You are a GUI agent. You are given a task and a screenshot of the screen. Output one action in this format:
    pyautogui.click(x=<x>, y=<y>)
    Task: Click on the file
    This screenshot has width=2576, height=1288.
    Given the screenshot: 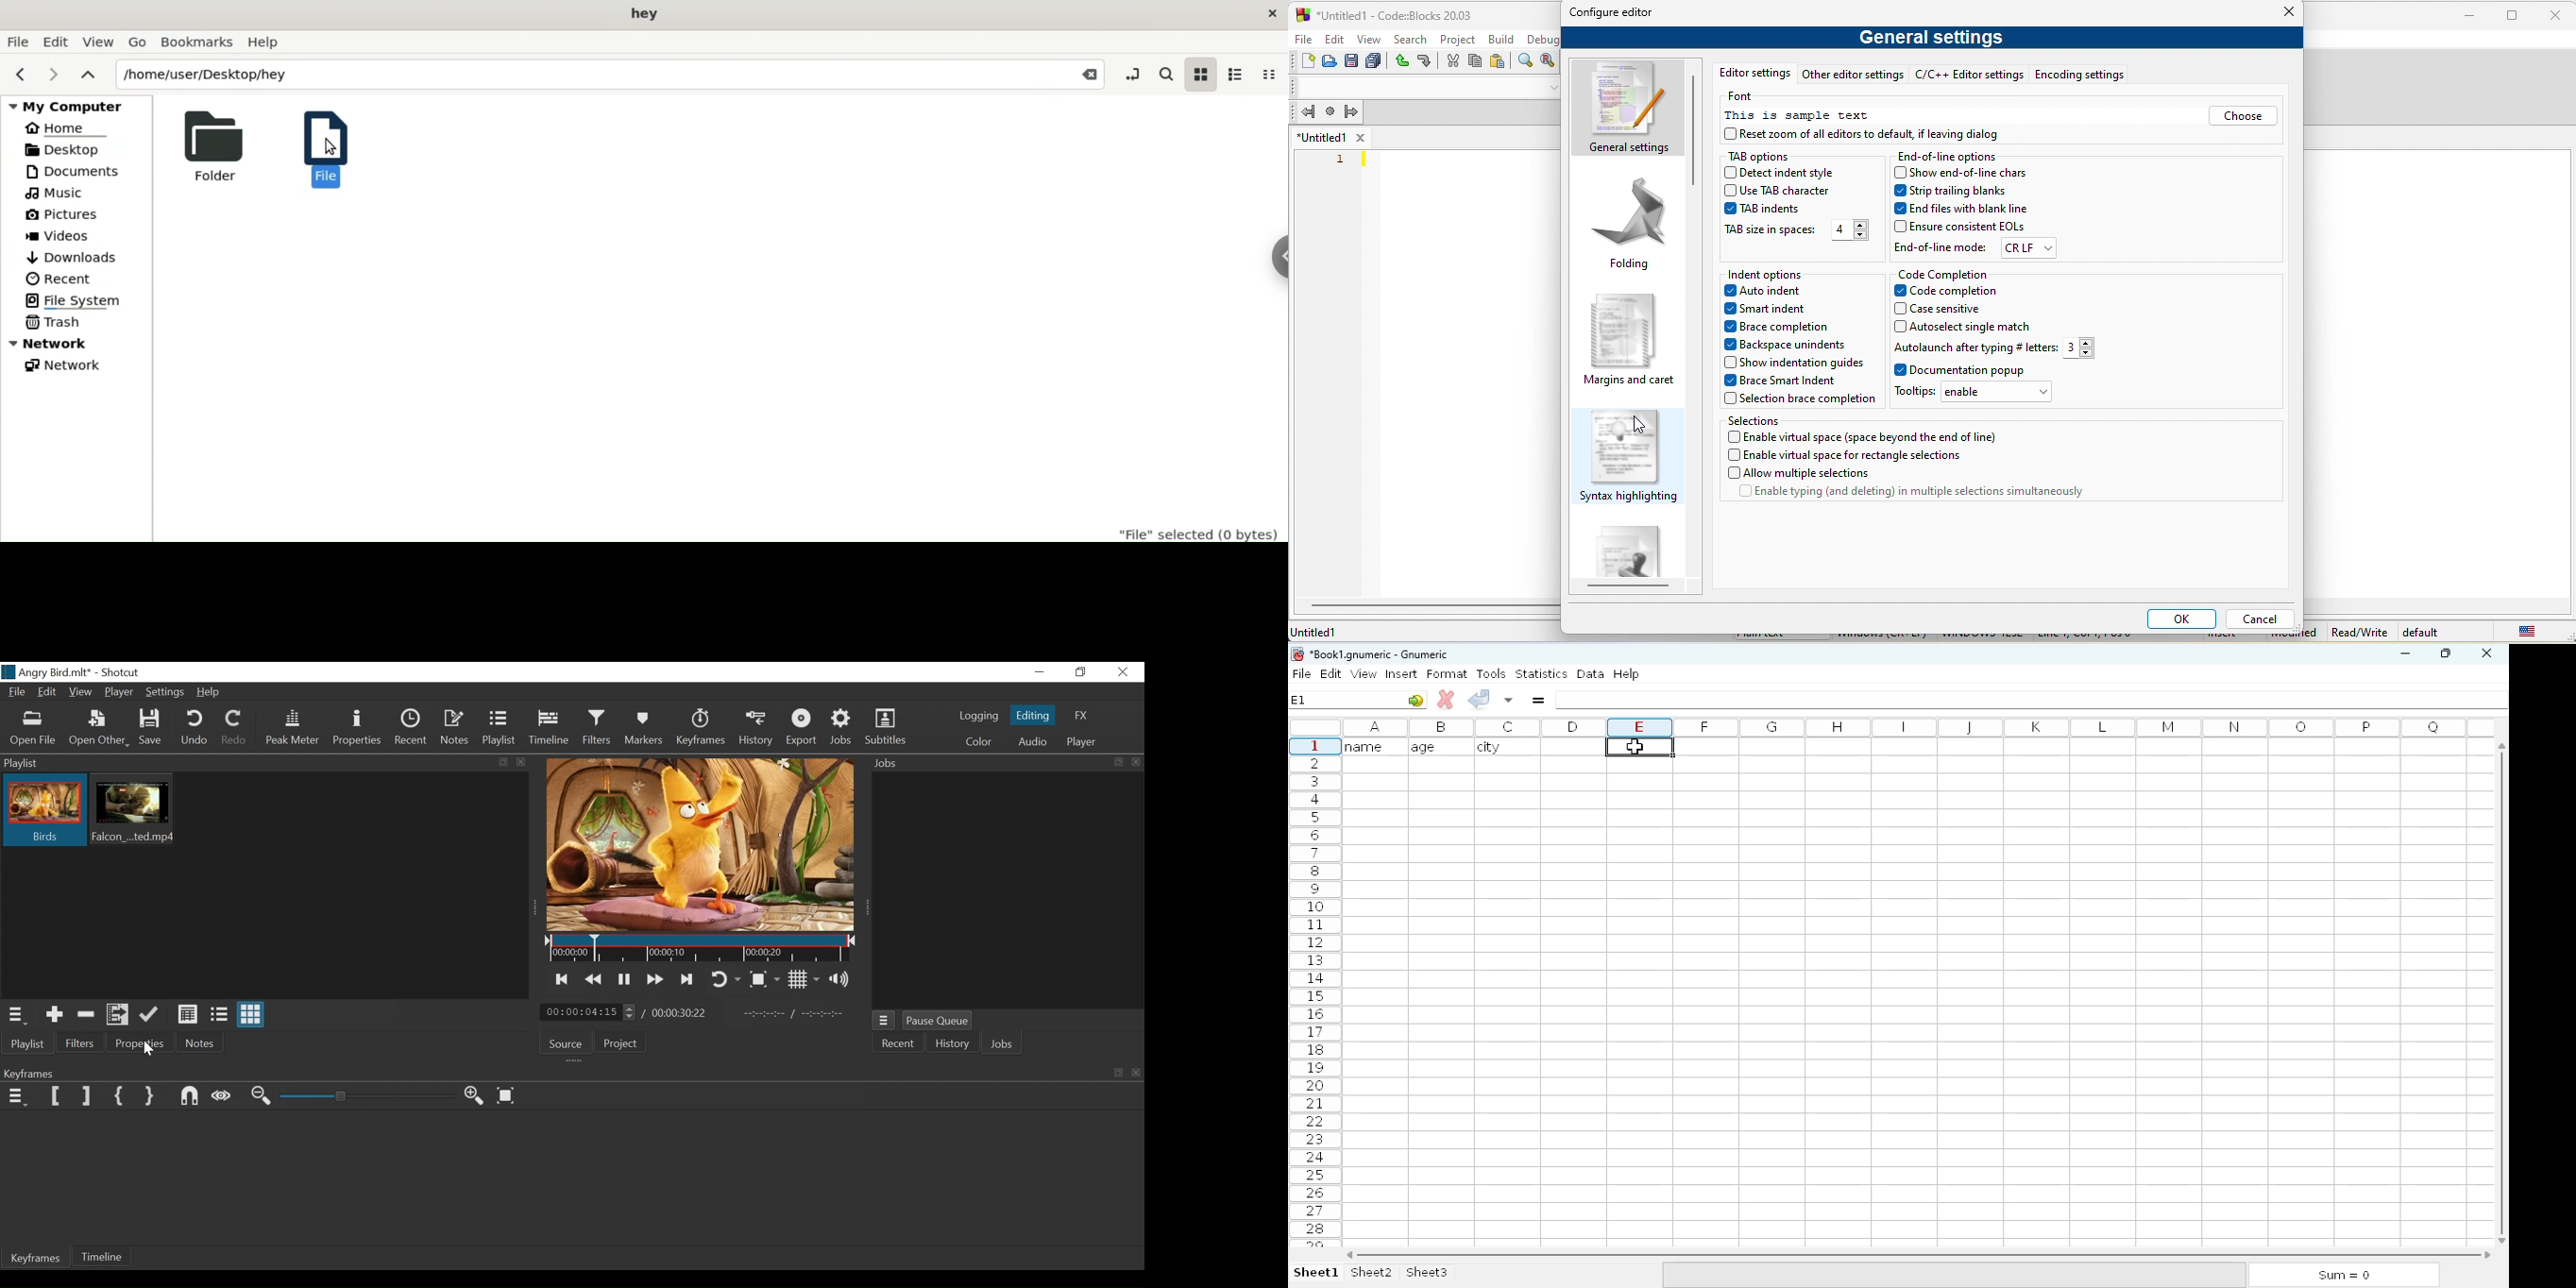 What is the action you would take?
    pyautogui.click(x=1301, y=39)
    